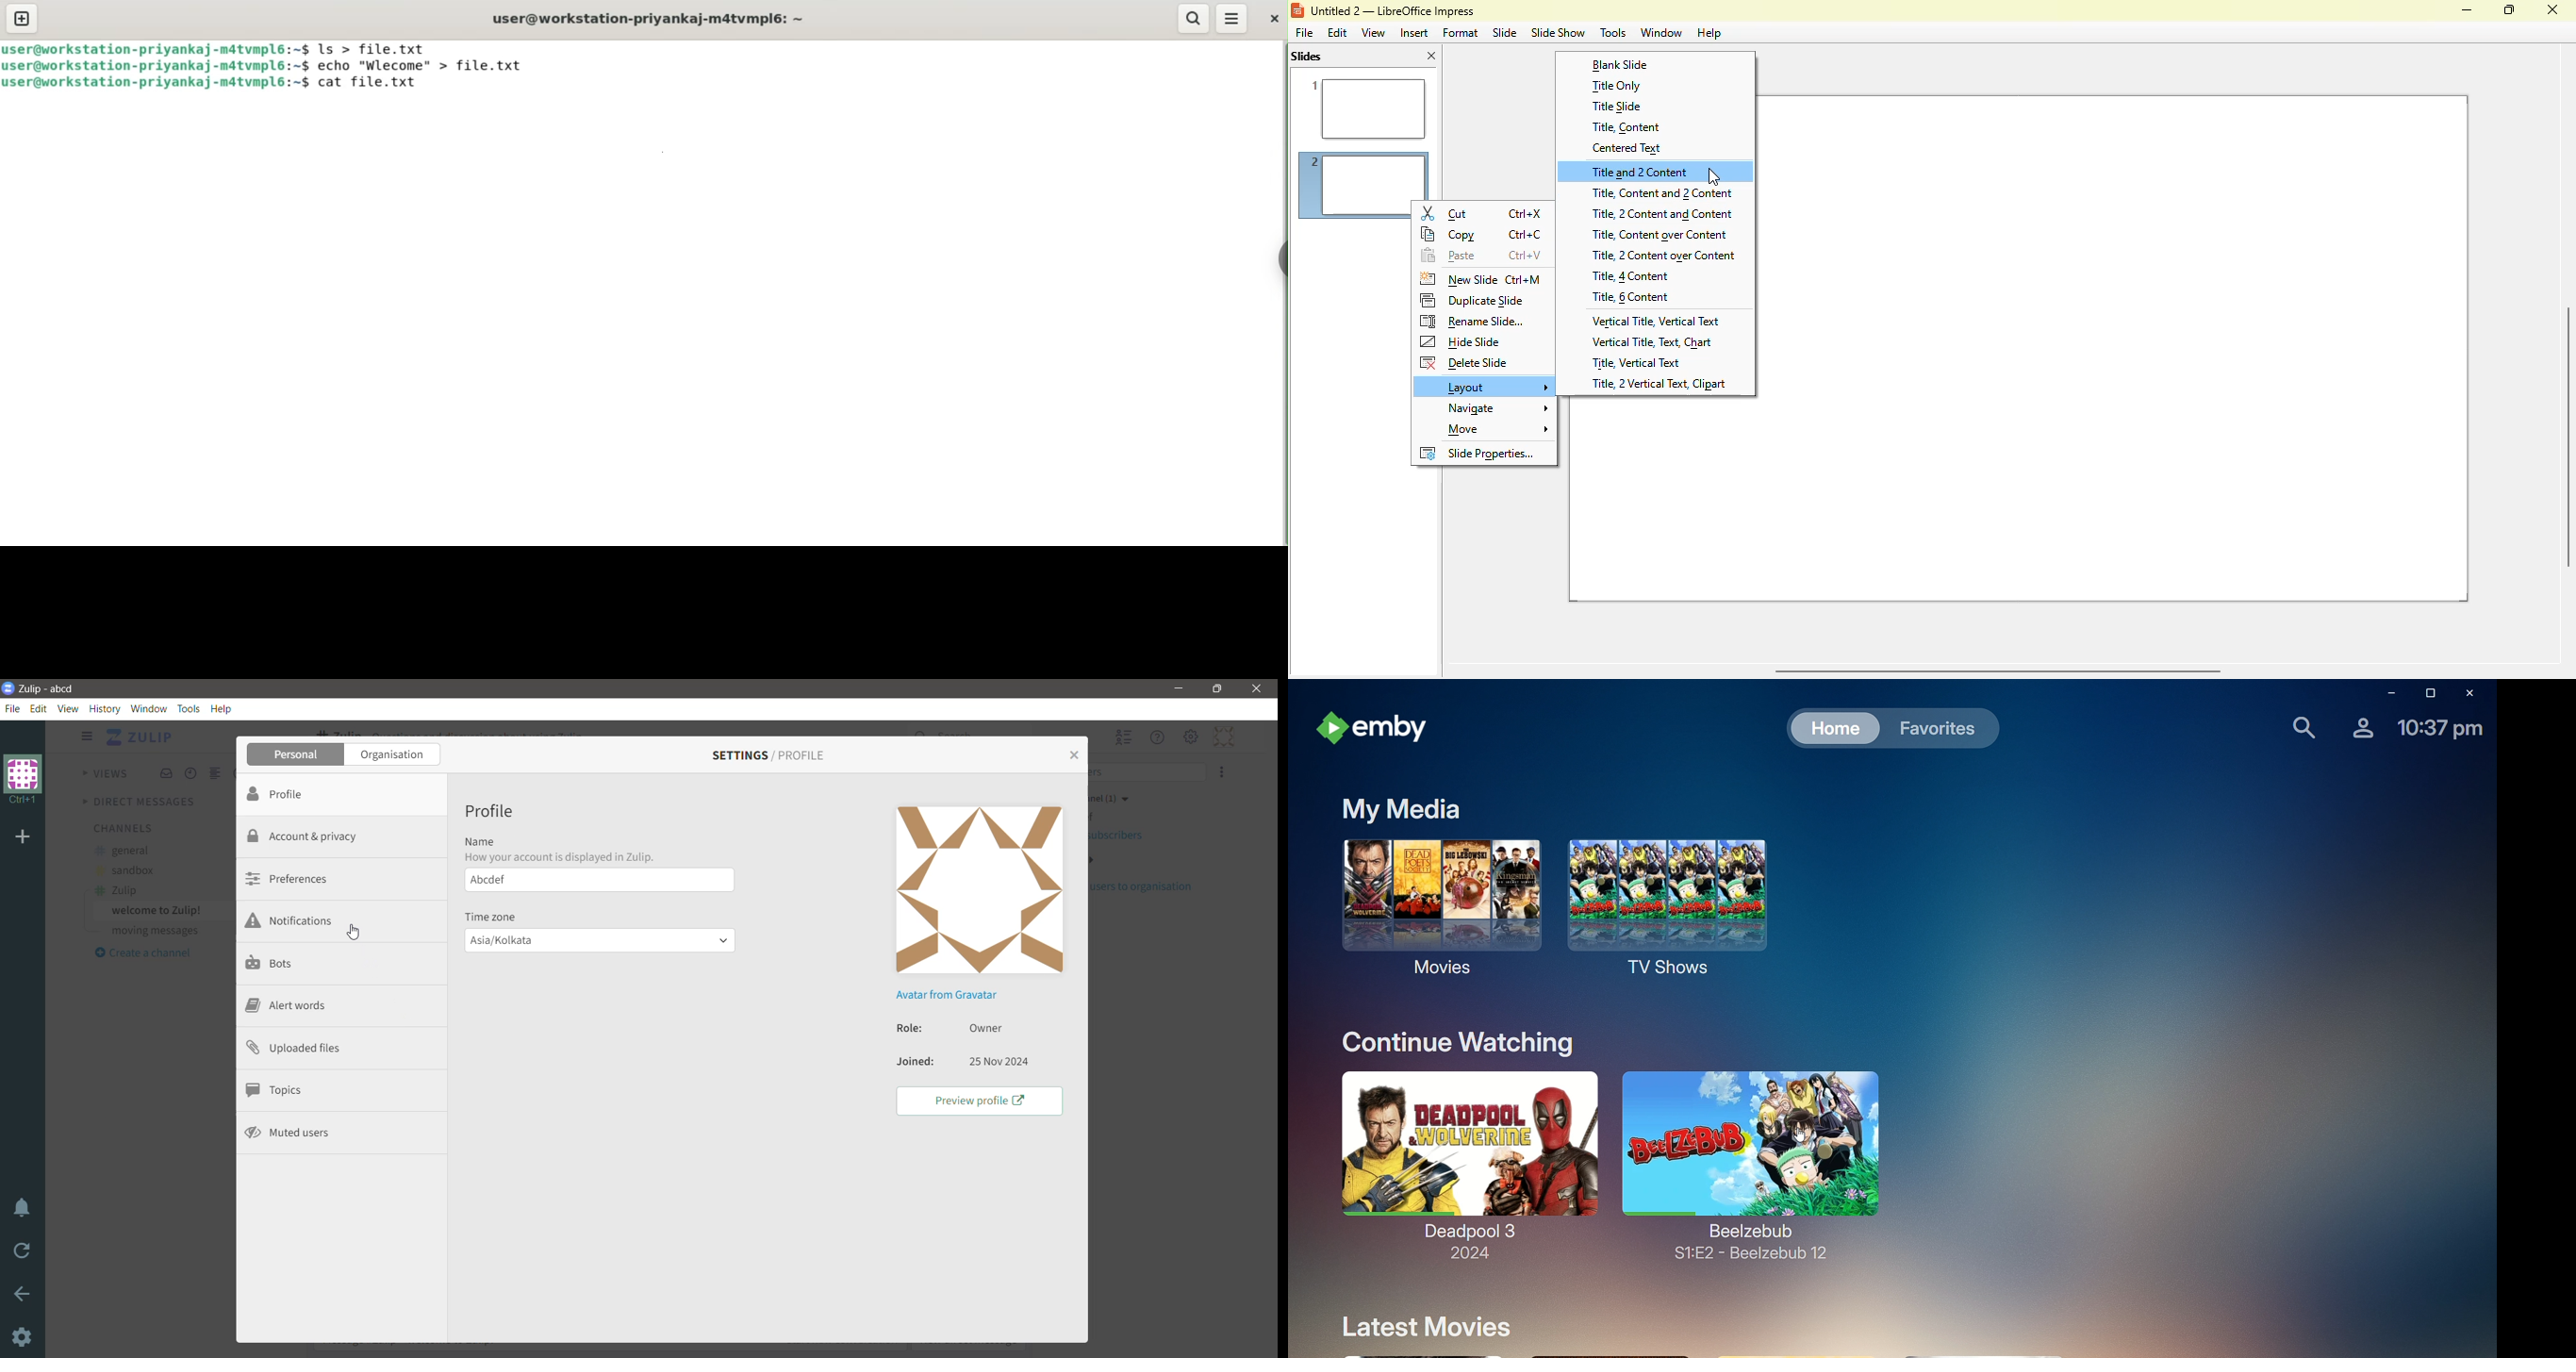 The image size is (2576, 1372). What do you see at coordinates (914, 1064) in the screenshot?
I see `Joined` at bounding box center [914, 1064].